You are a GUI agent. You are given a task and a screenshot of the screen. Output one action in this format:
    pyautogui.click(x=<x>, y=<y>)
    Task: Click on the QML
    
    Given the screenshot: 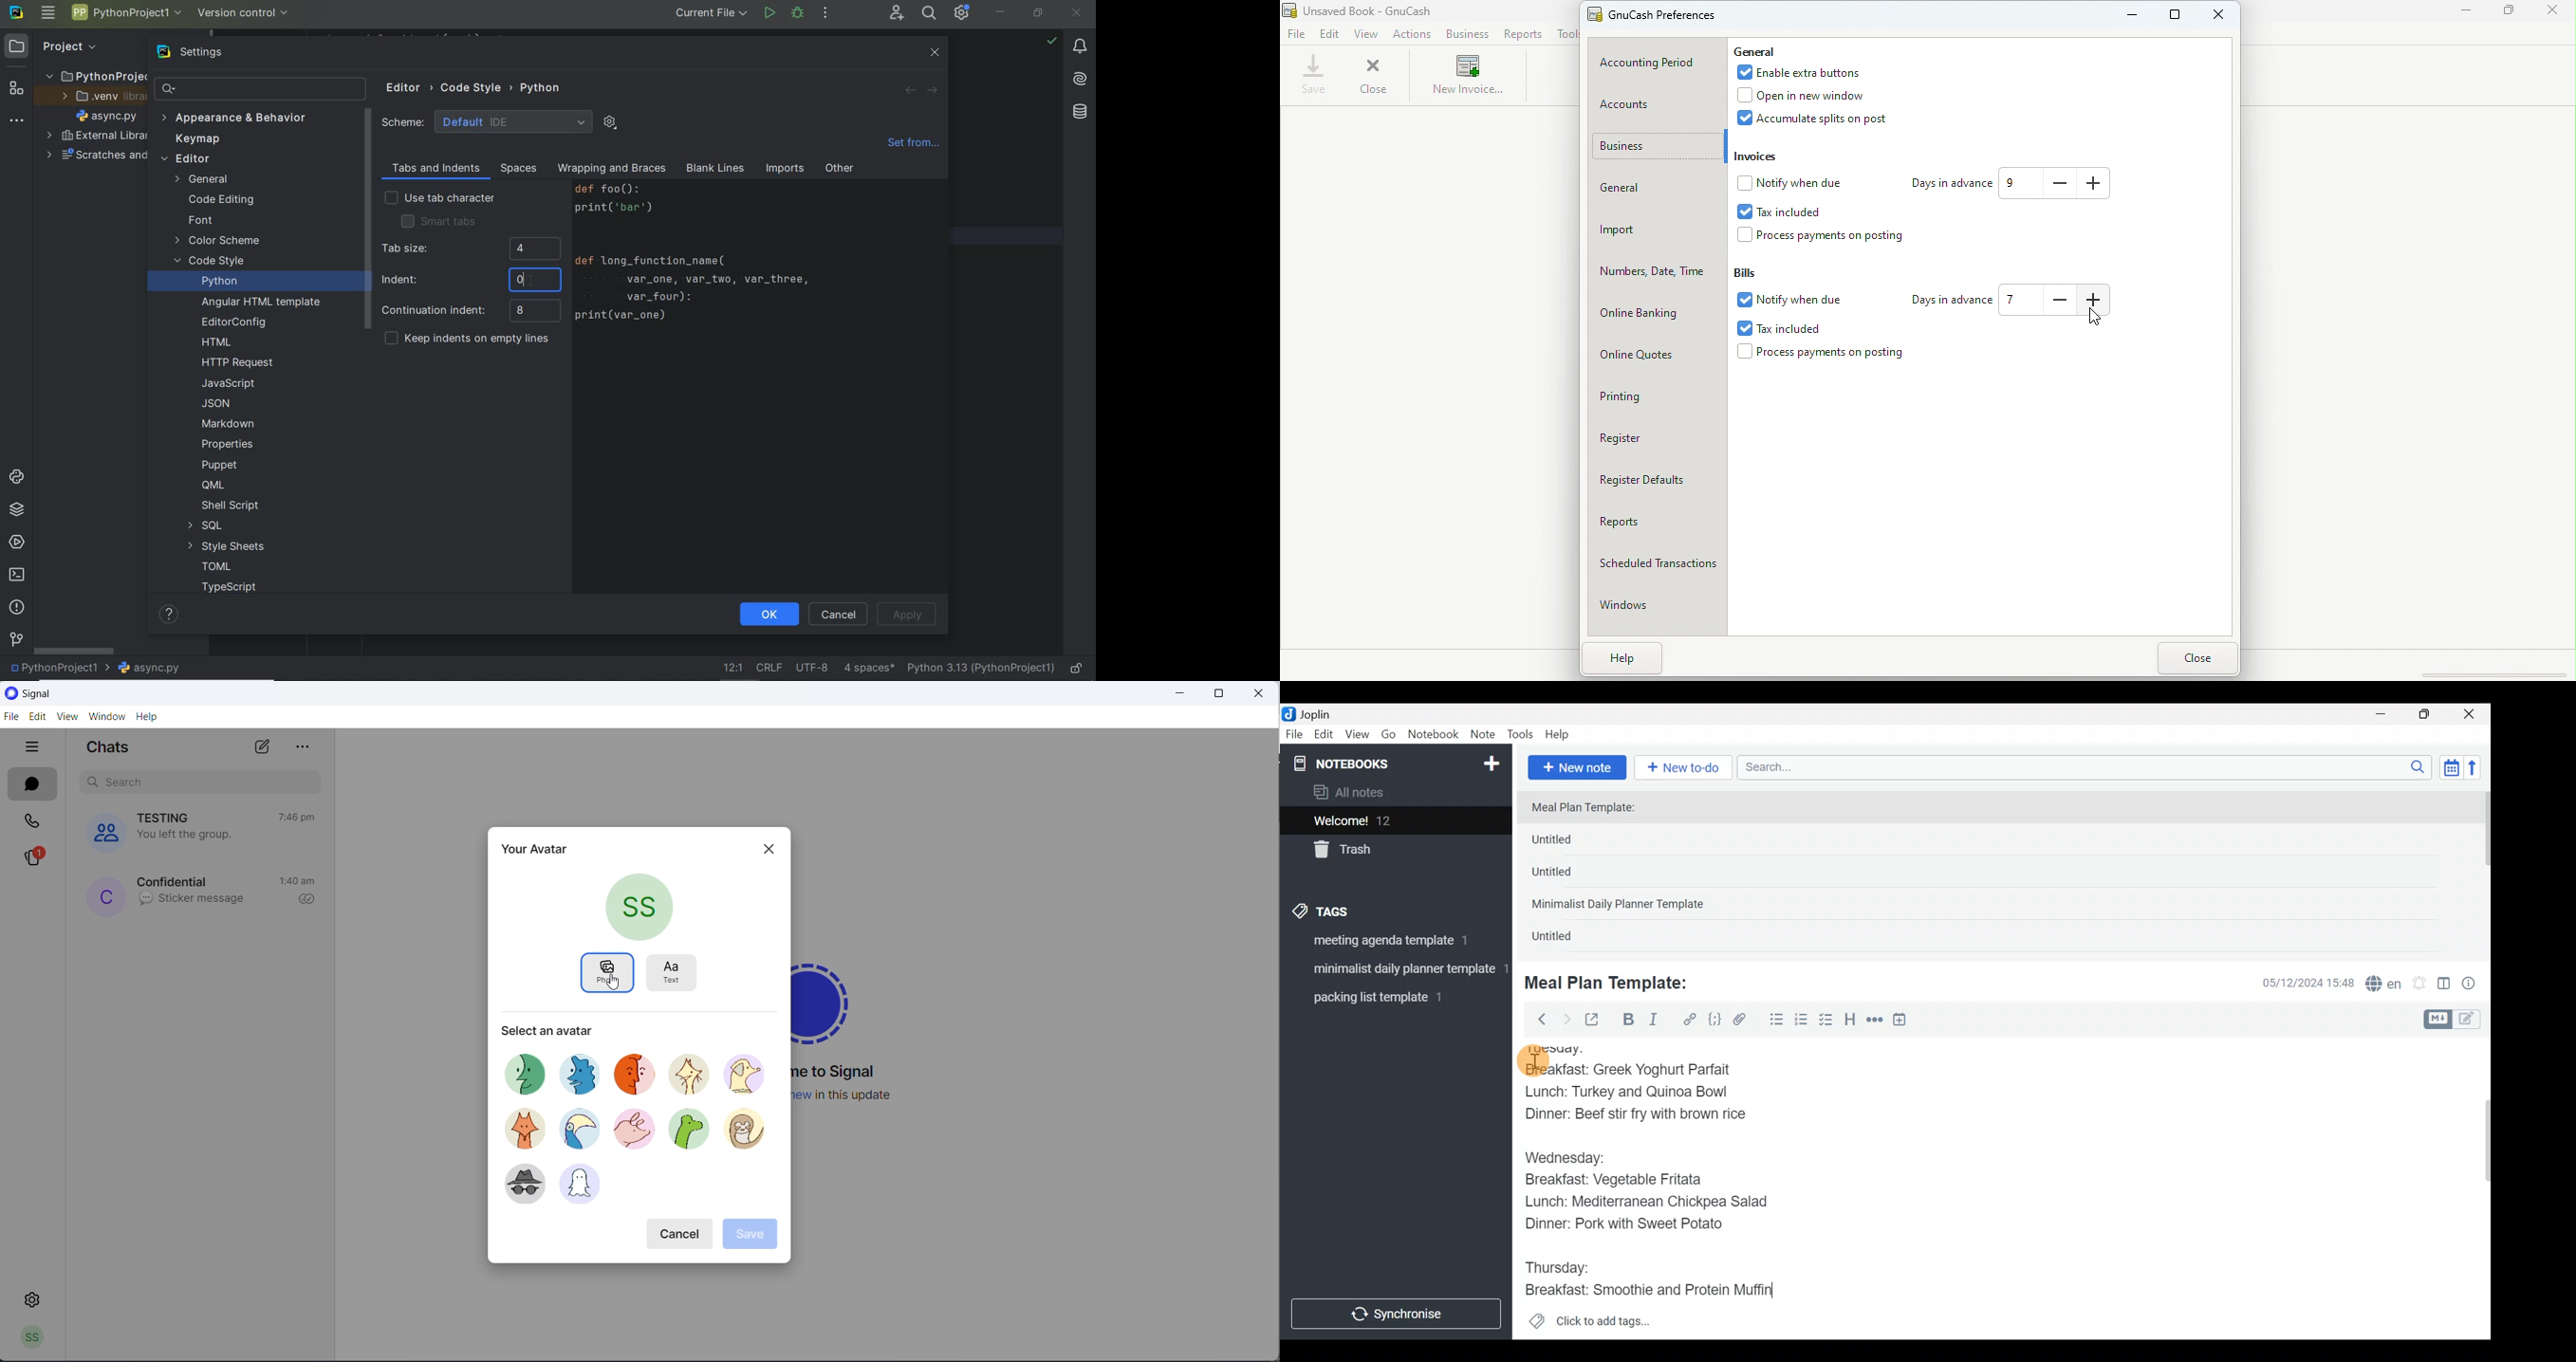 What is the action you would take?
    pyautogui.click(x=212, y=485)
    